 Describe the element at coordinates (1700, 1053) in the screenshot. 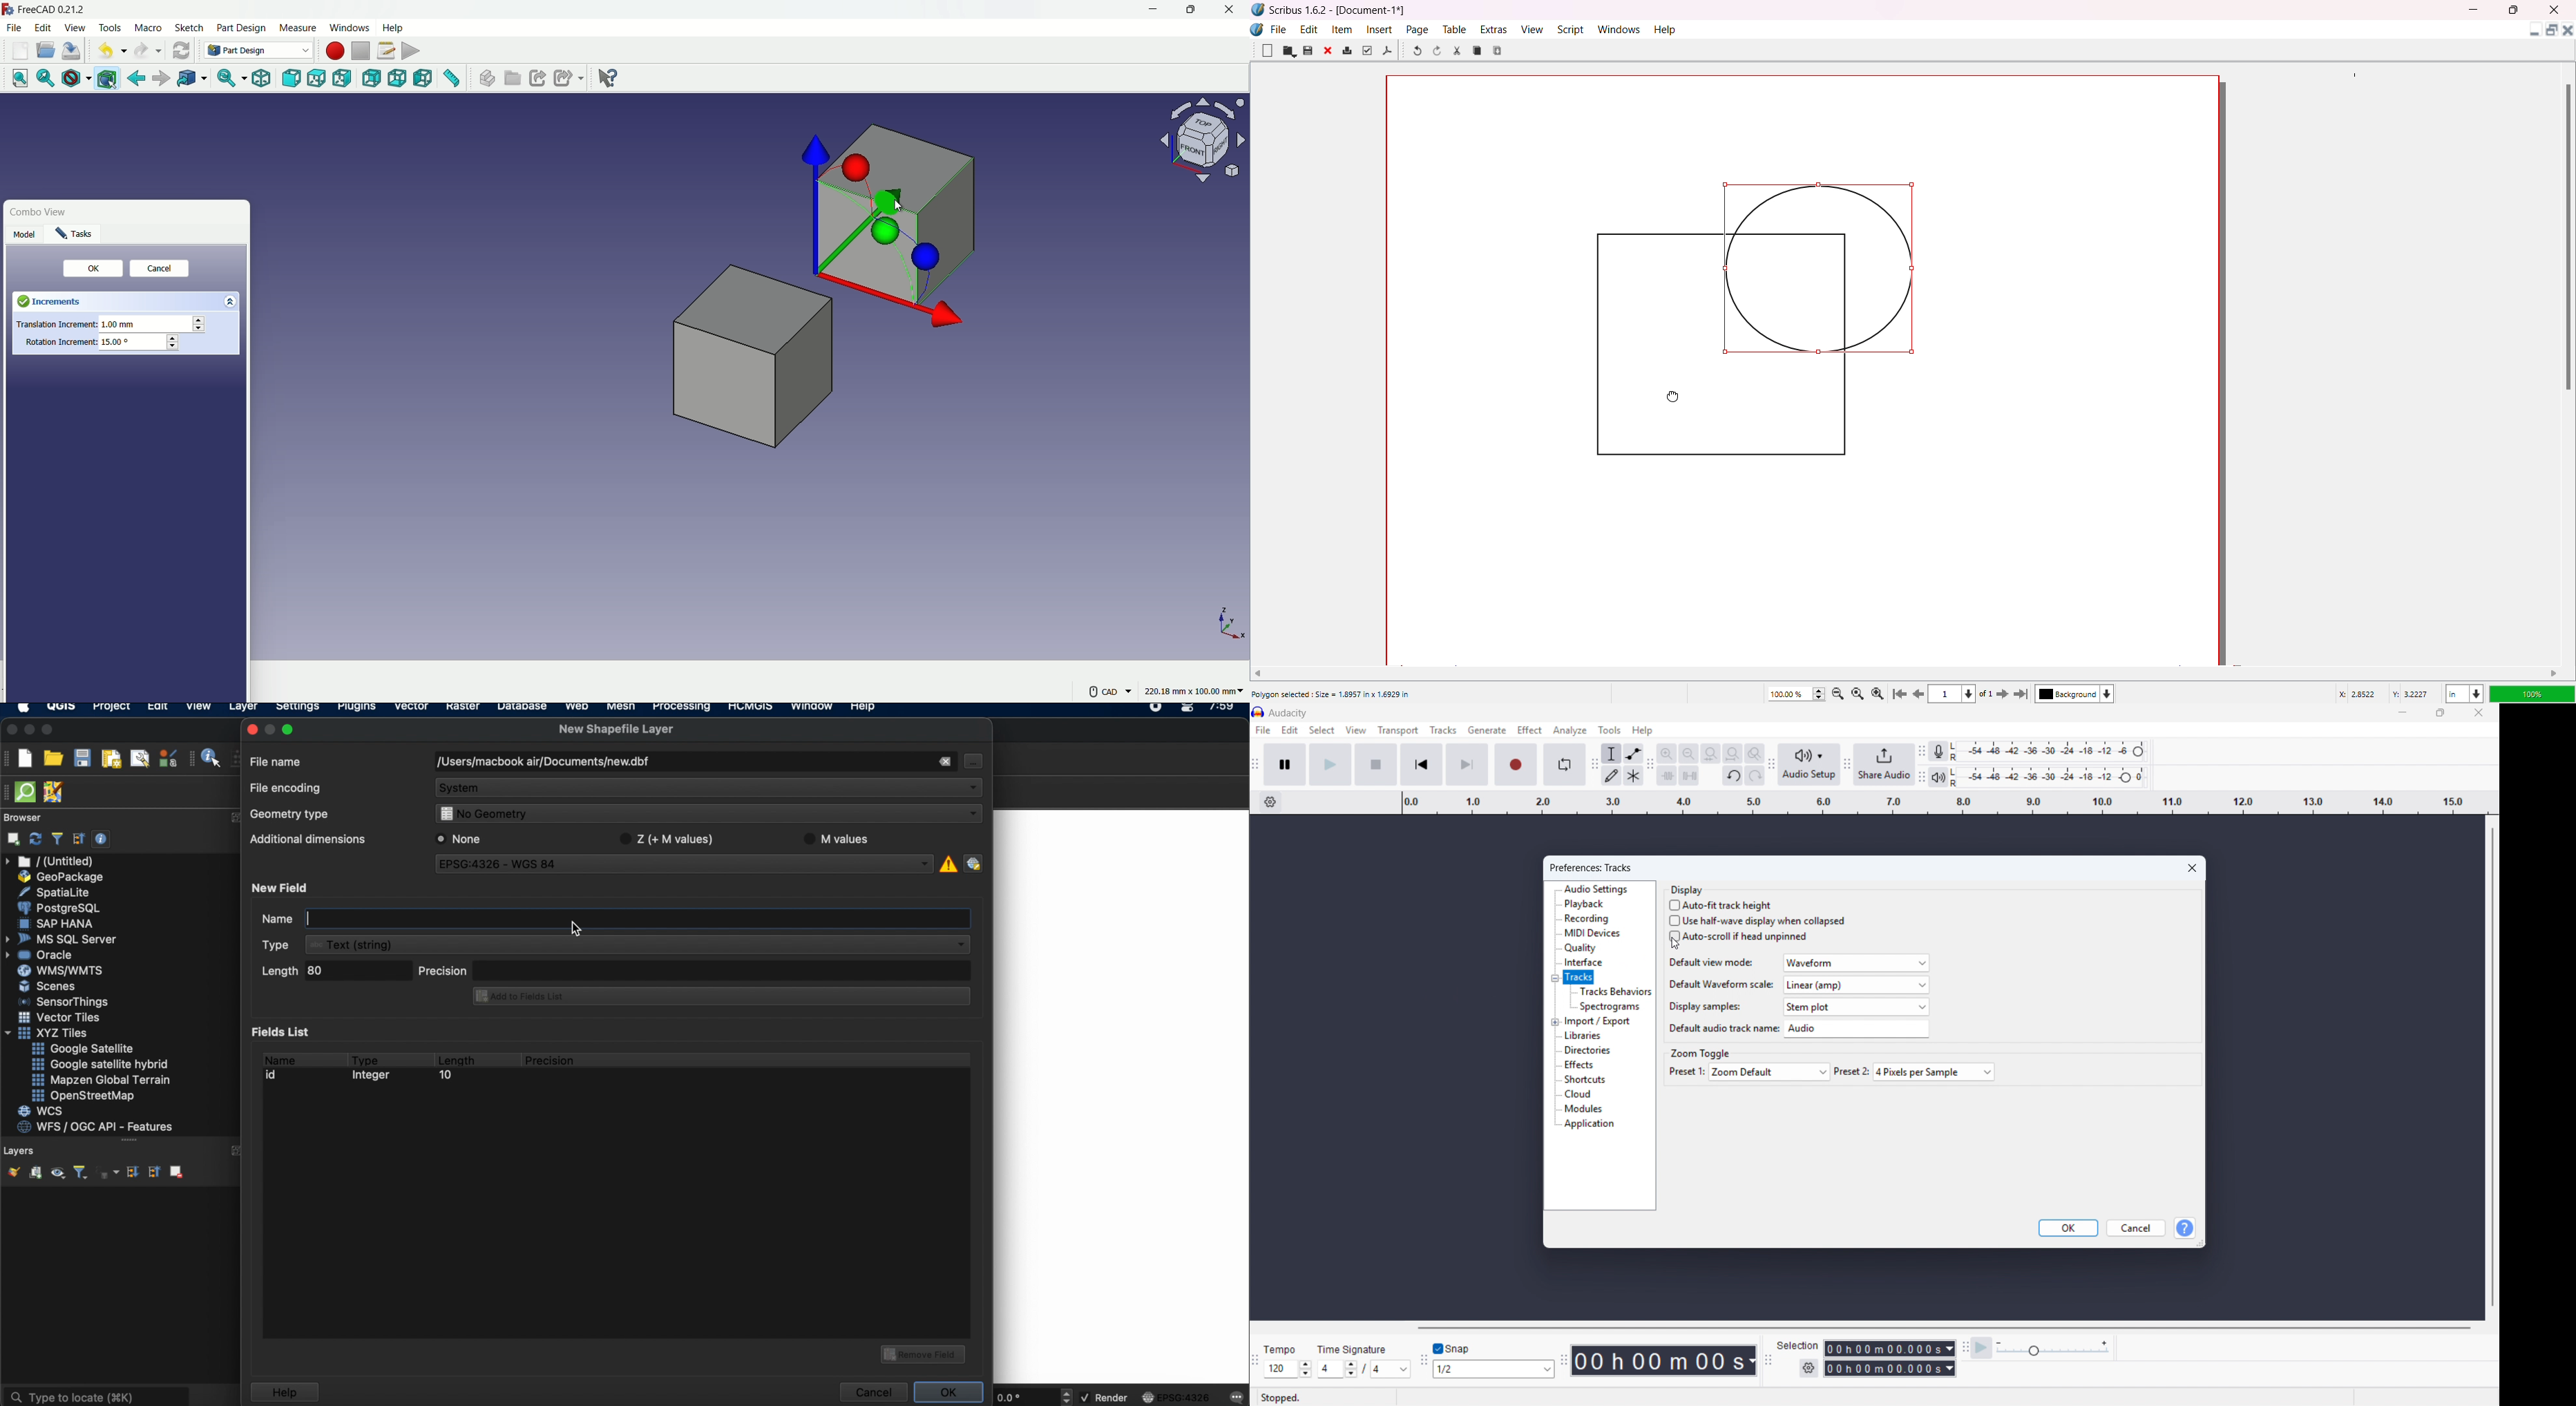

I see `zoom toggle` at that location.